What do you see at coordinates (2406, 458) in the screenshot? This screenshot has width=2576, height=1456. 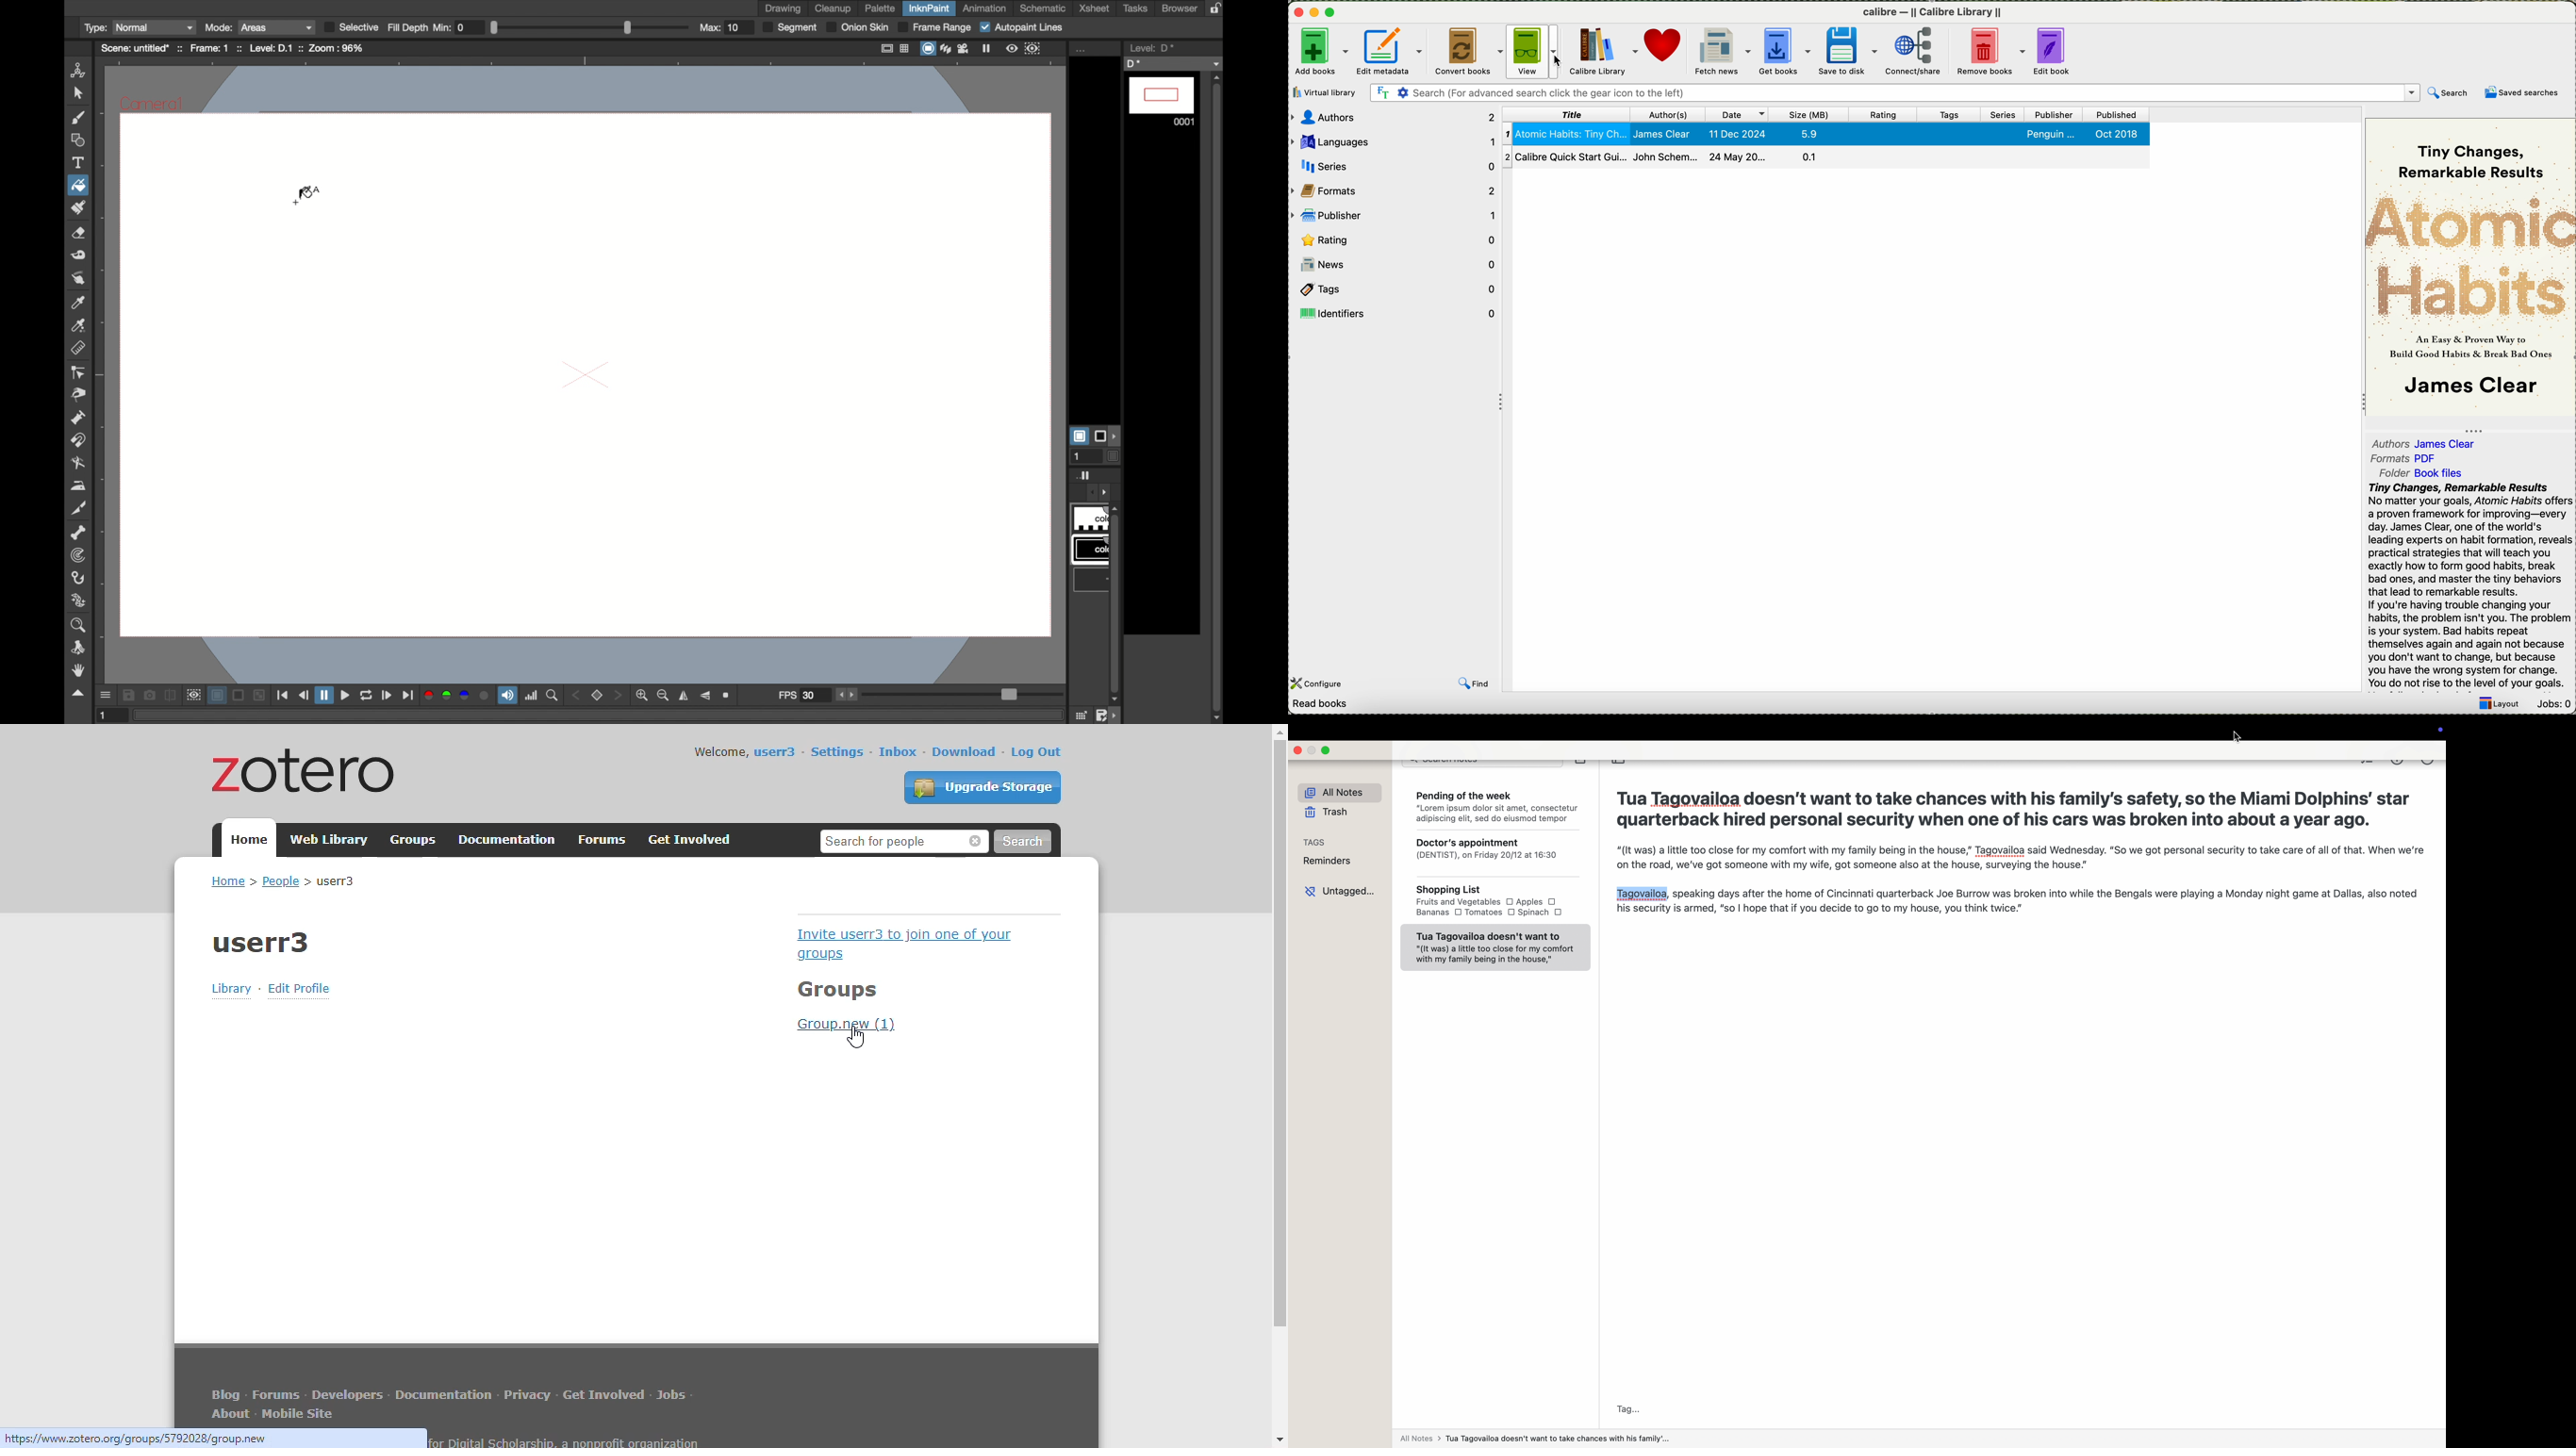 I see `formats pdf` at bounding box center [2406, 458].